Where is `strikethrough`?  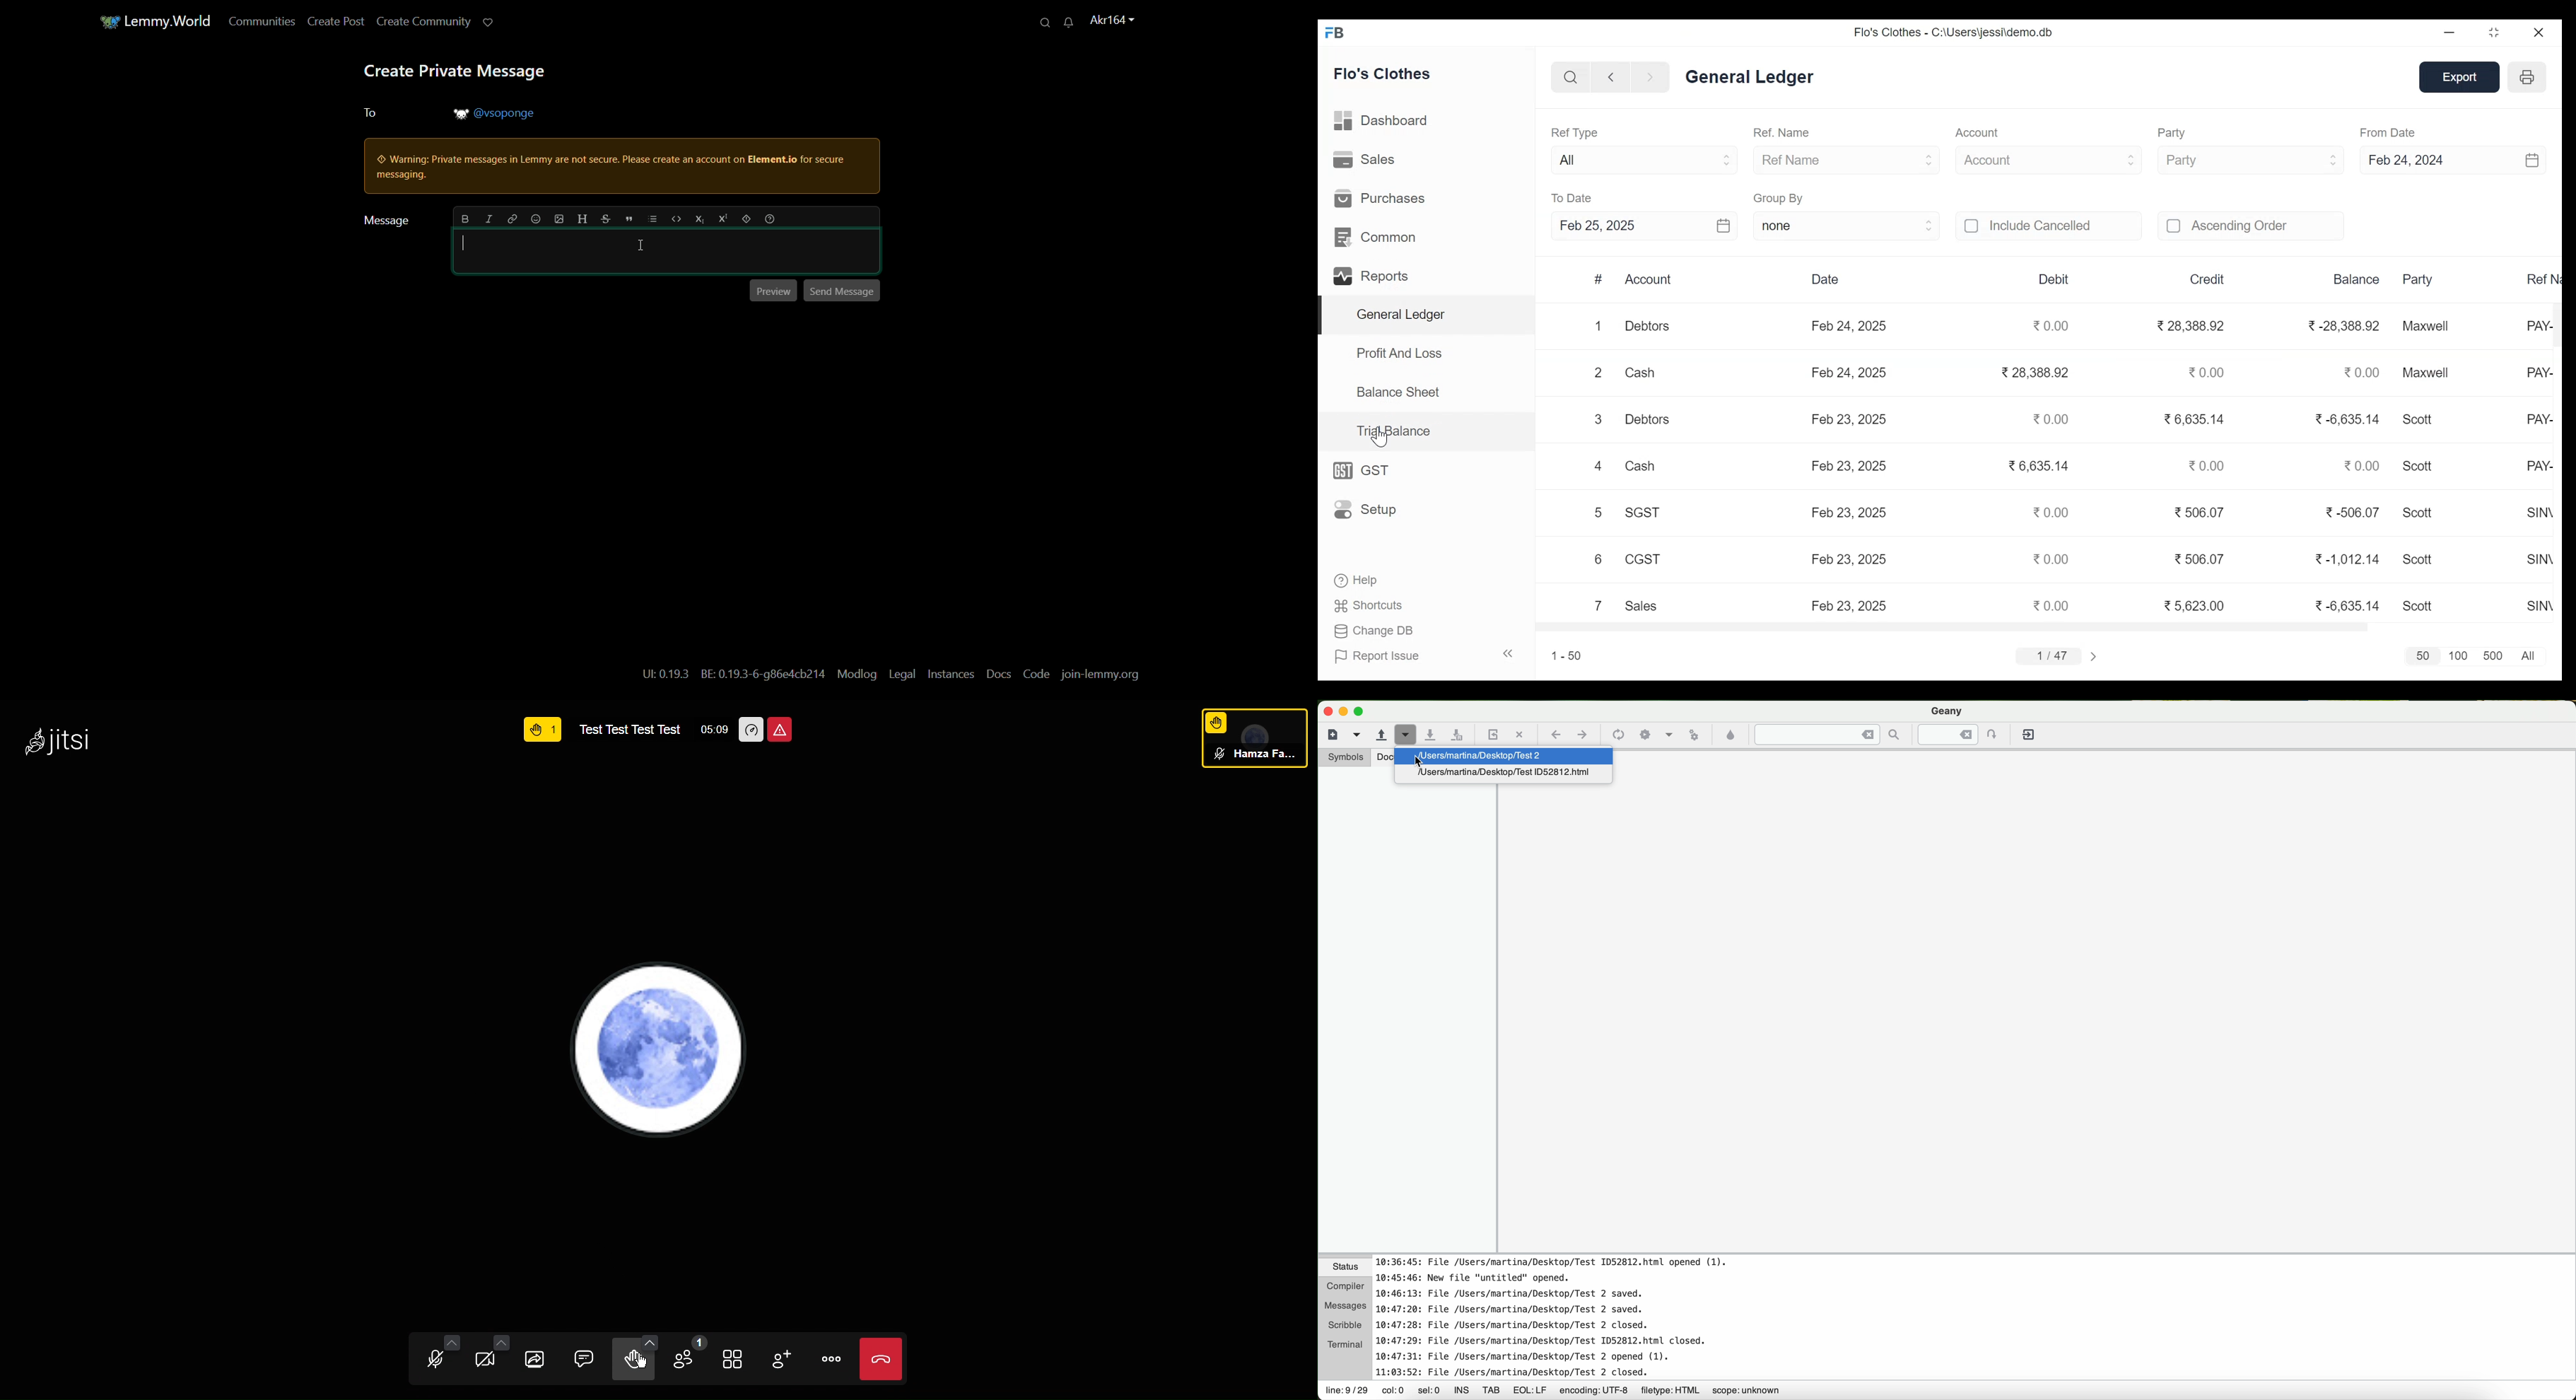
strikethrough is located at coordinates (604, 218).